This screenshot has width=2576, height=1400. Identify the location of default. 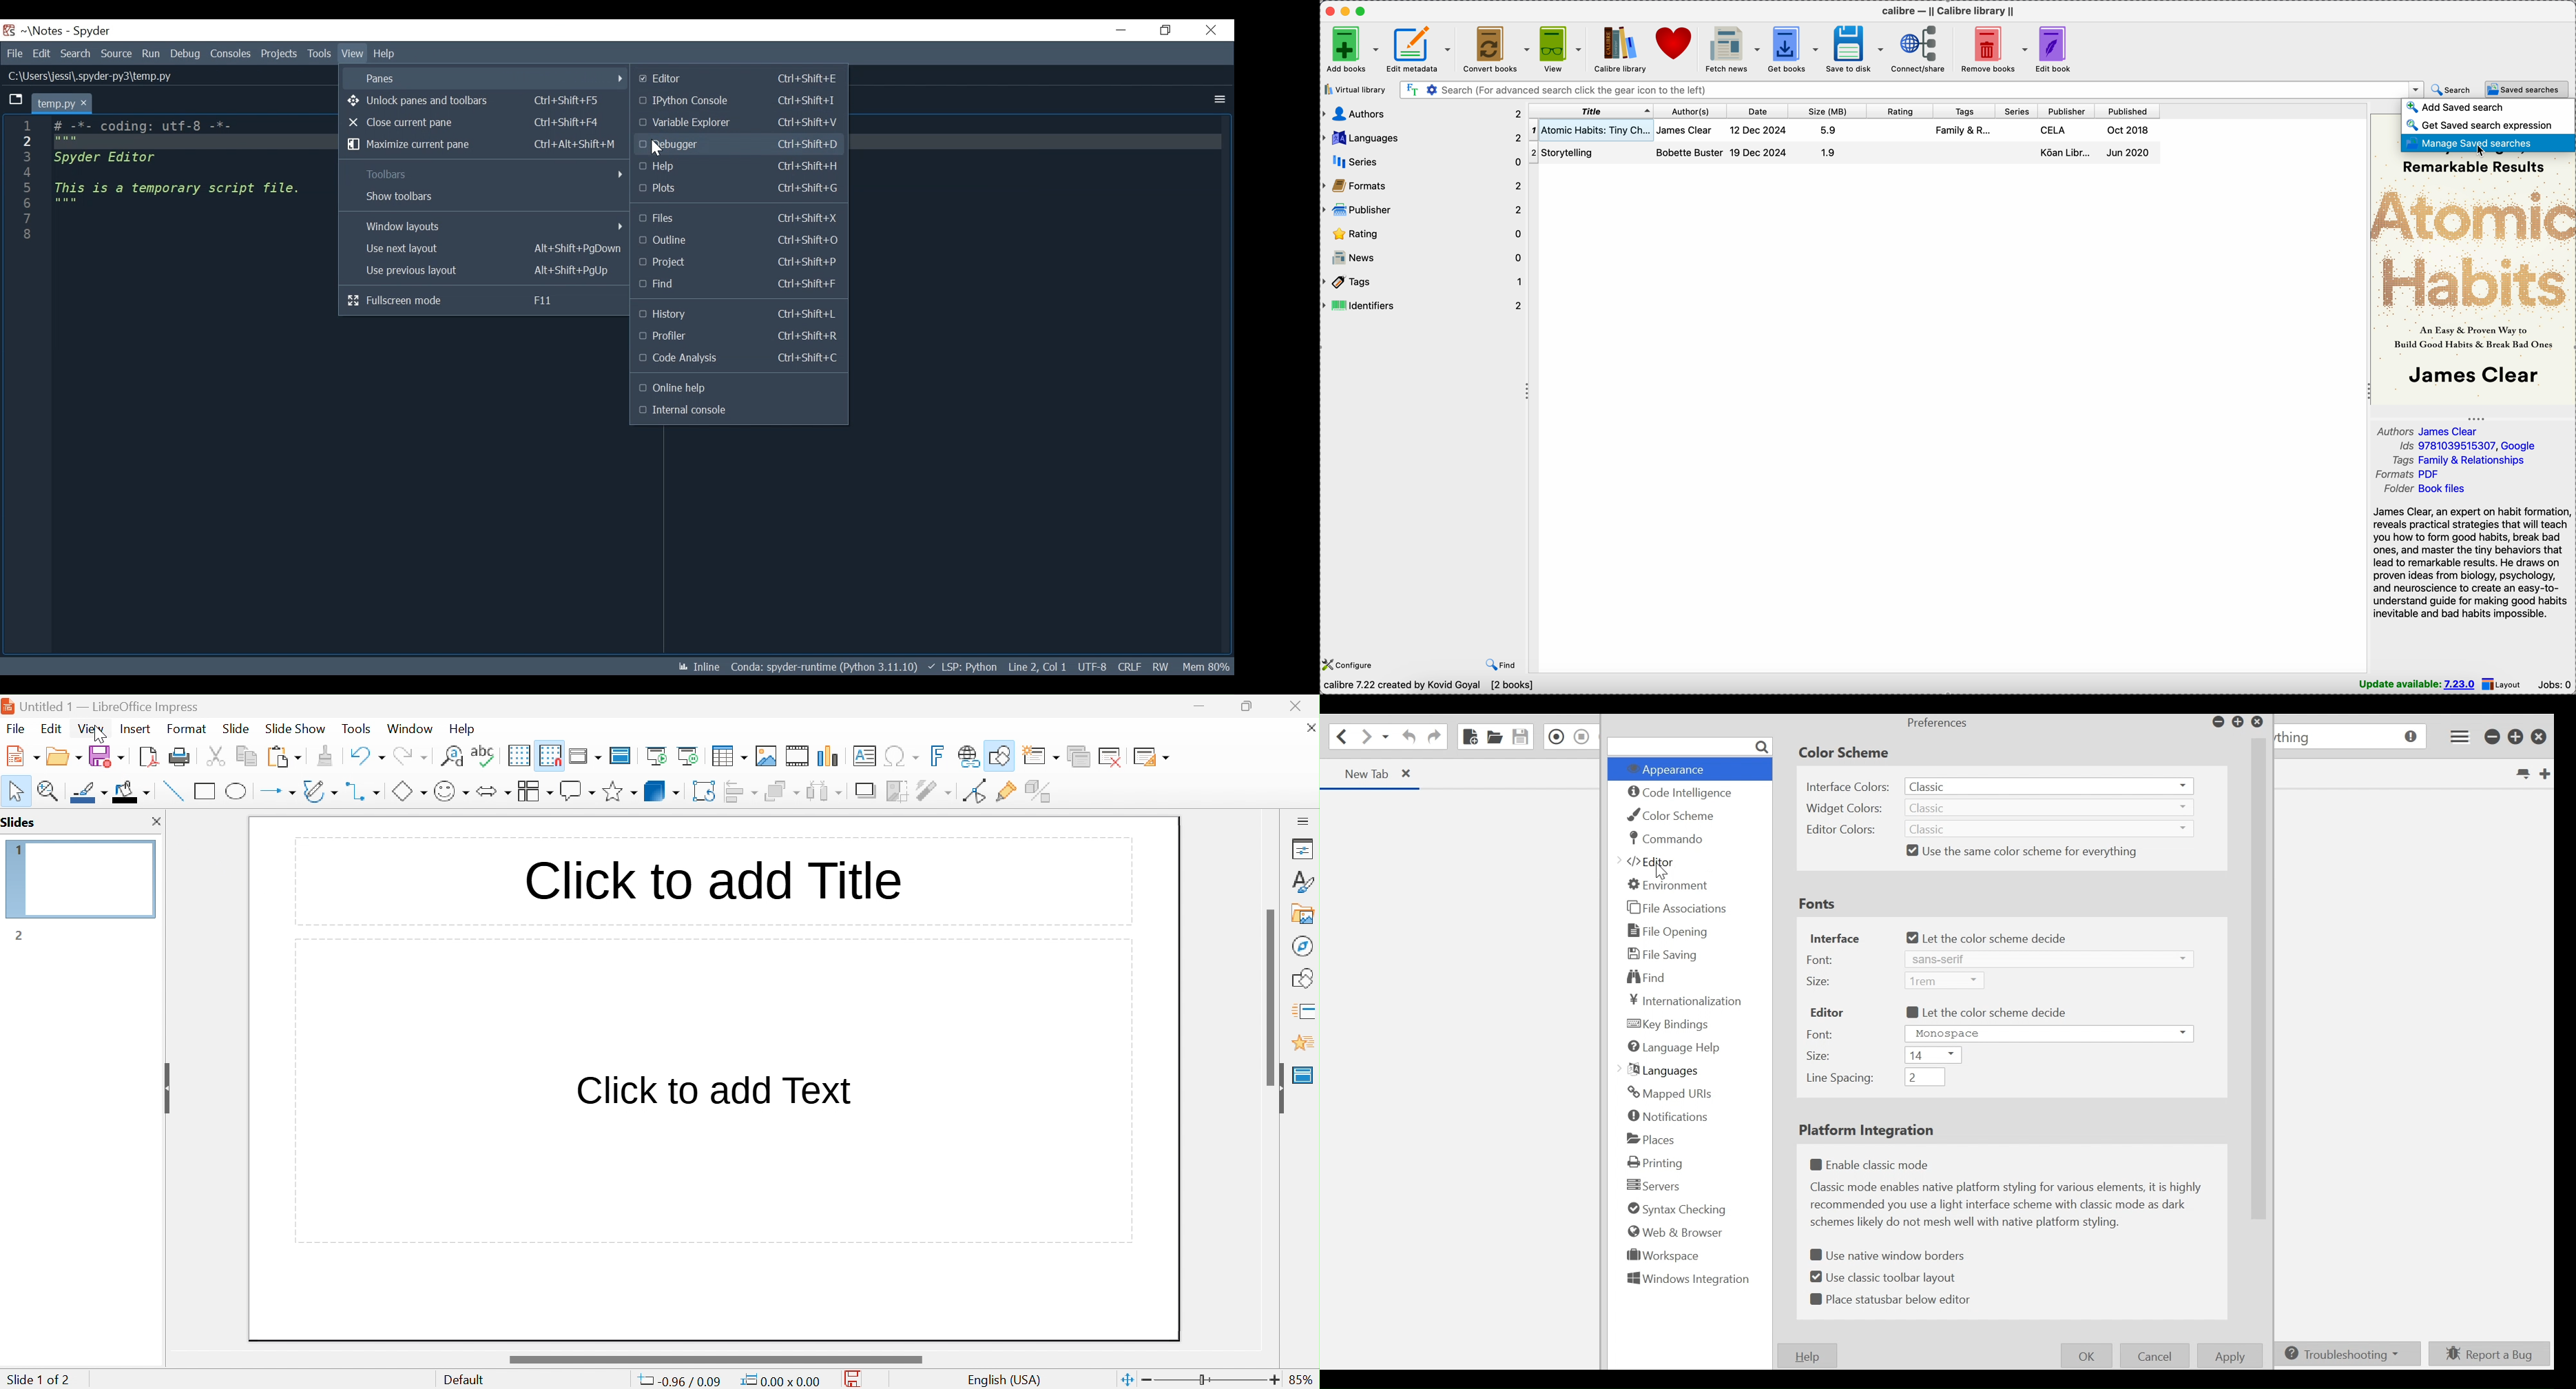
(468, 1380).